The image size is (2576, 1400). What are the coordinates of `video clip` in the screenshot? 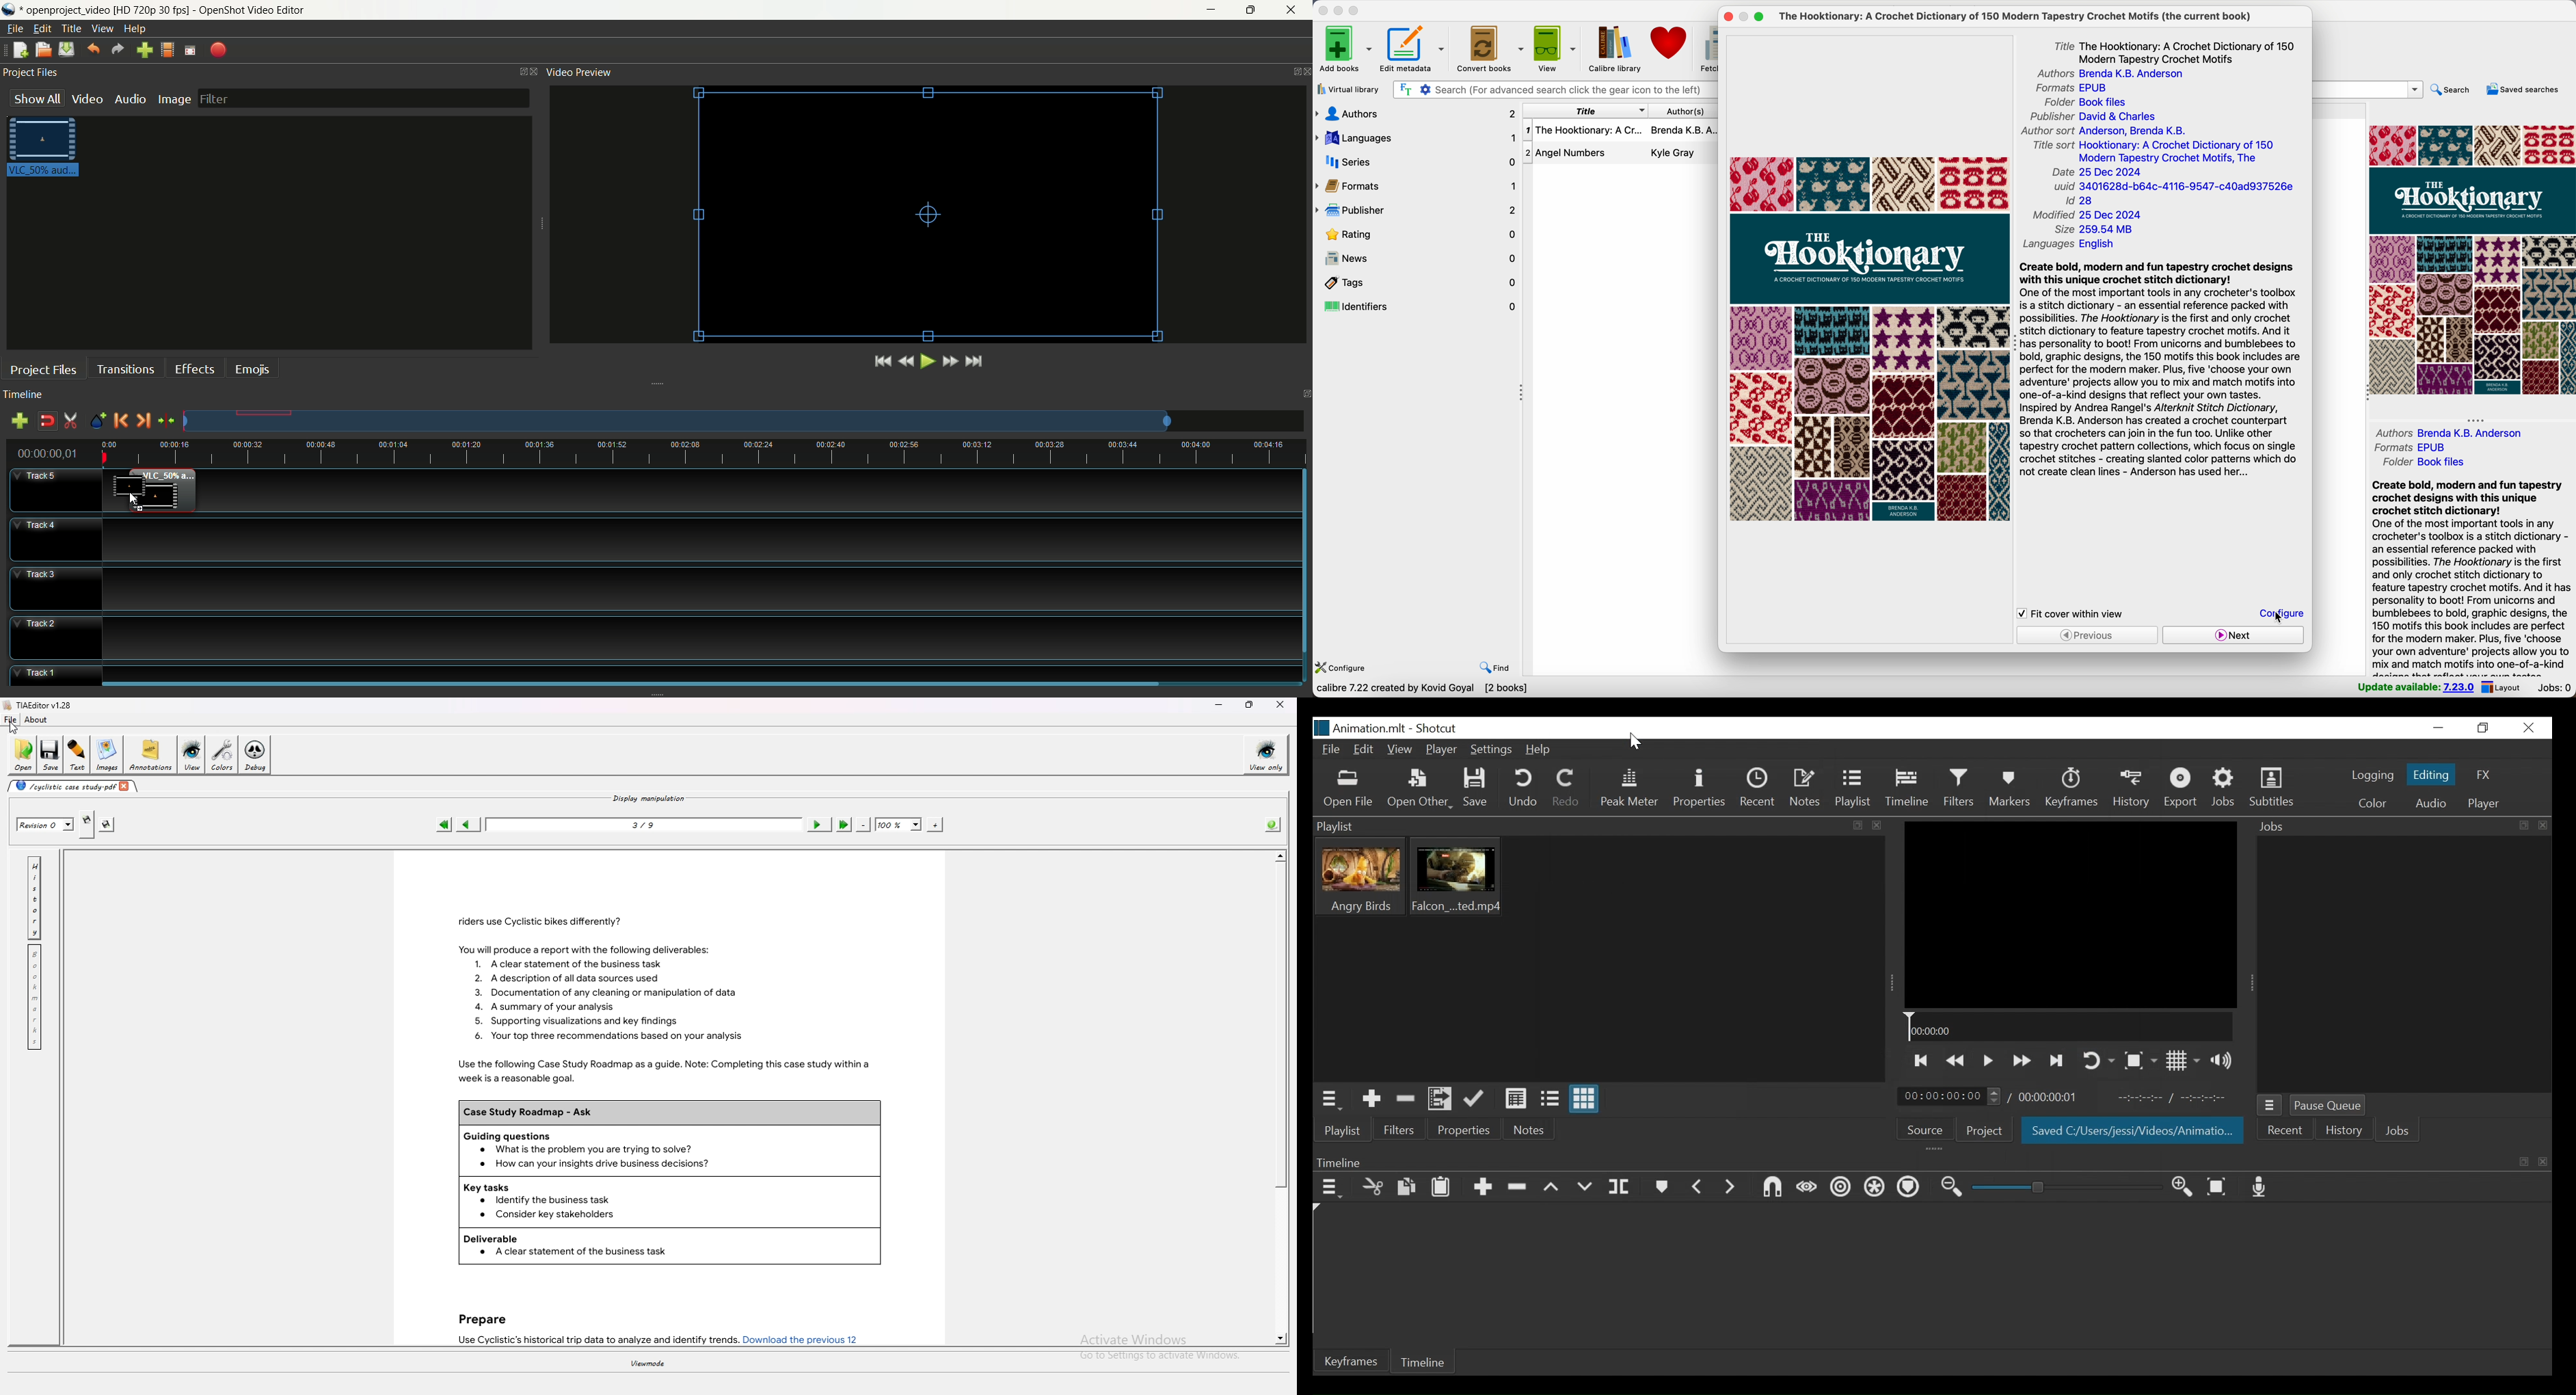 It's located at (174, 491).